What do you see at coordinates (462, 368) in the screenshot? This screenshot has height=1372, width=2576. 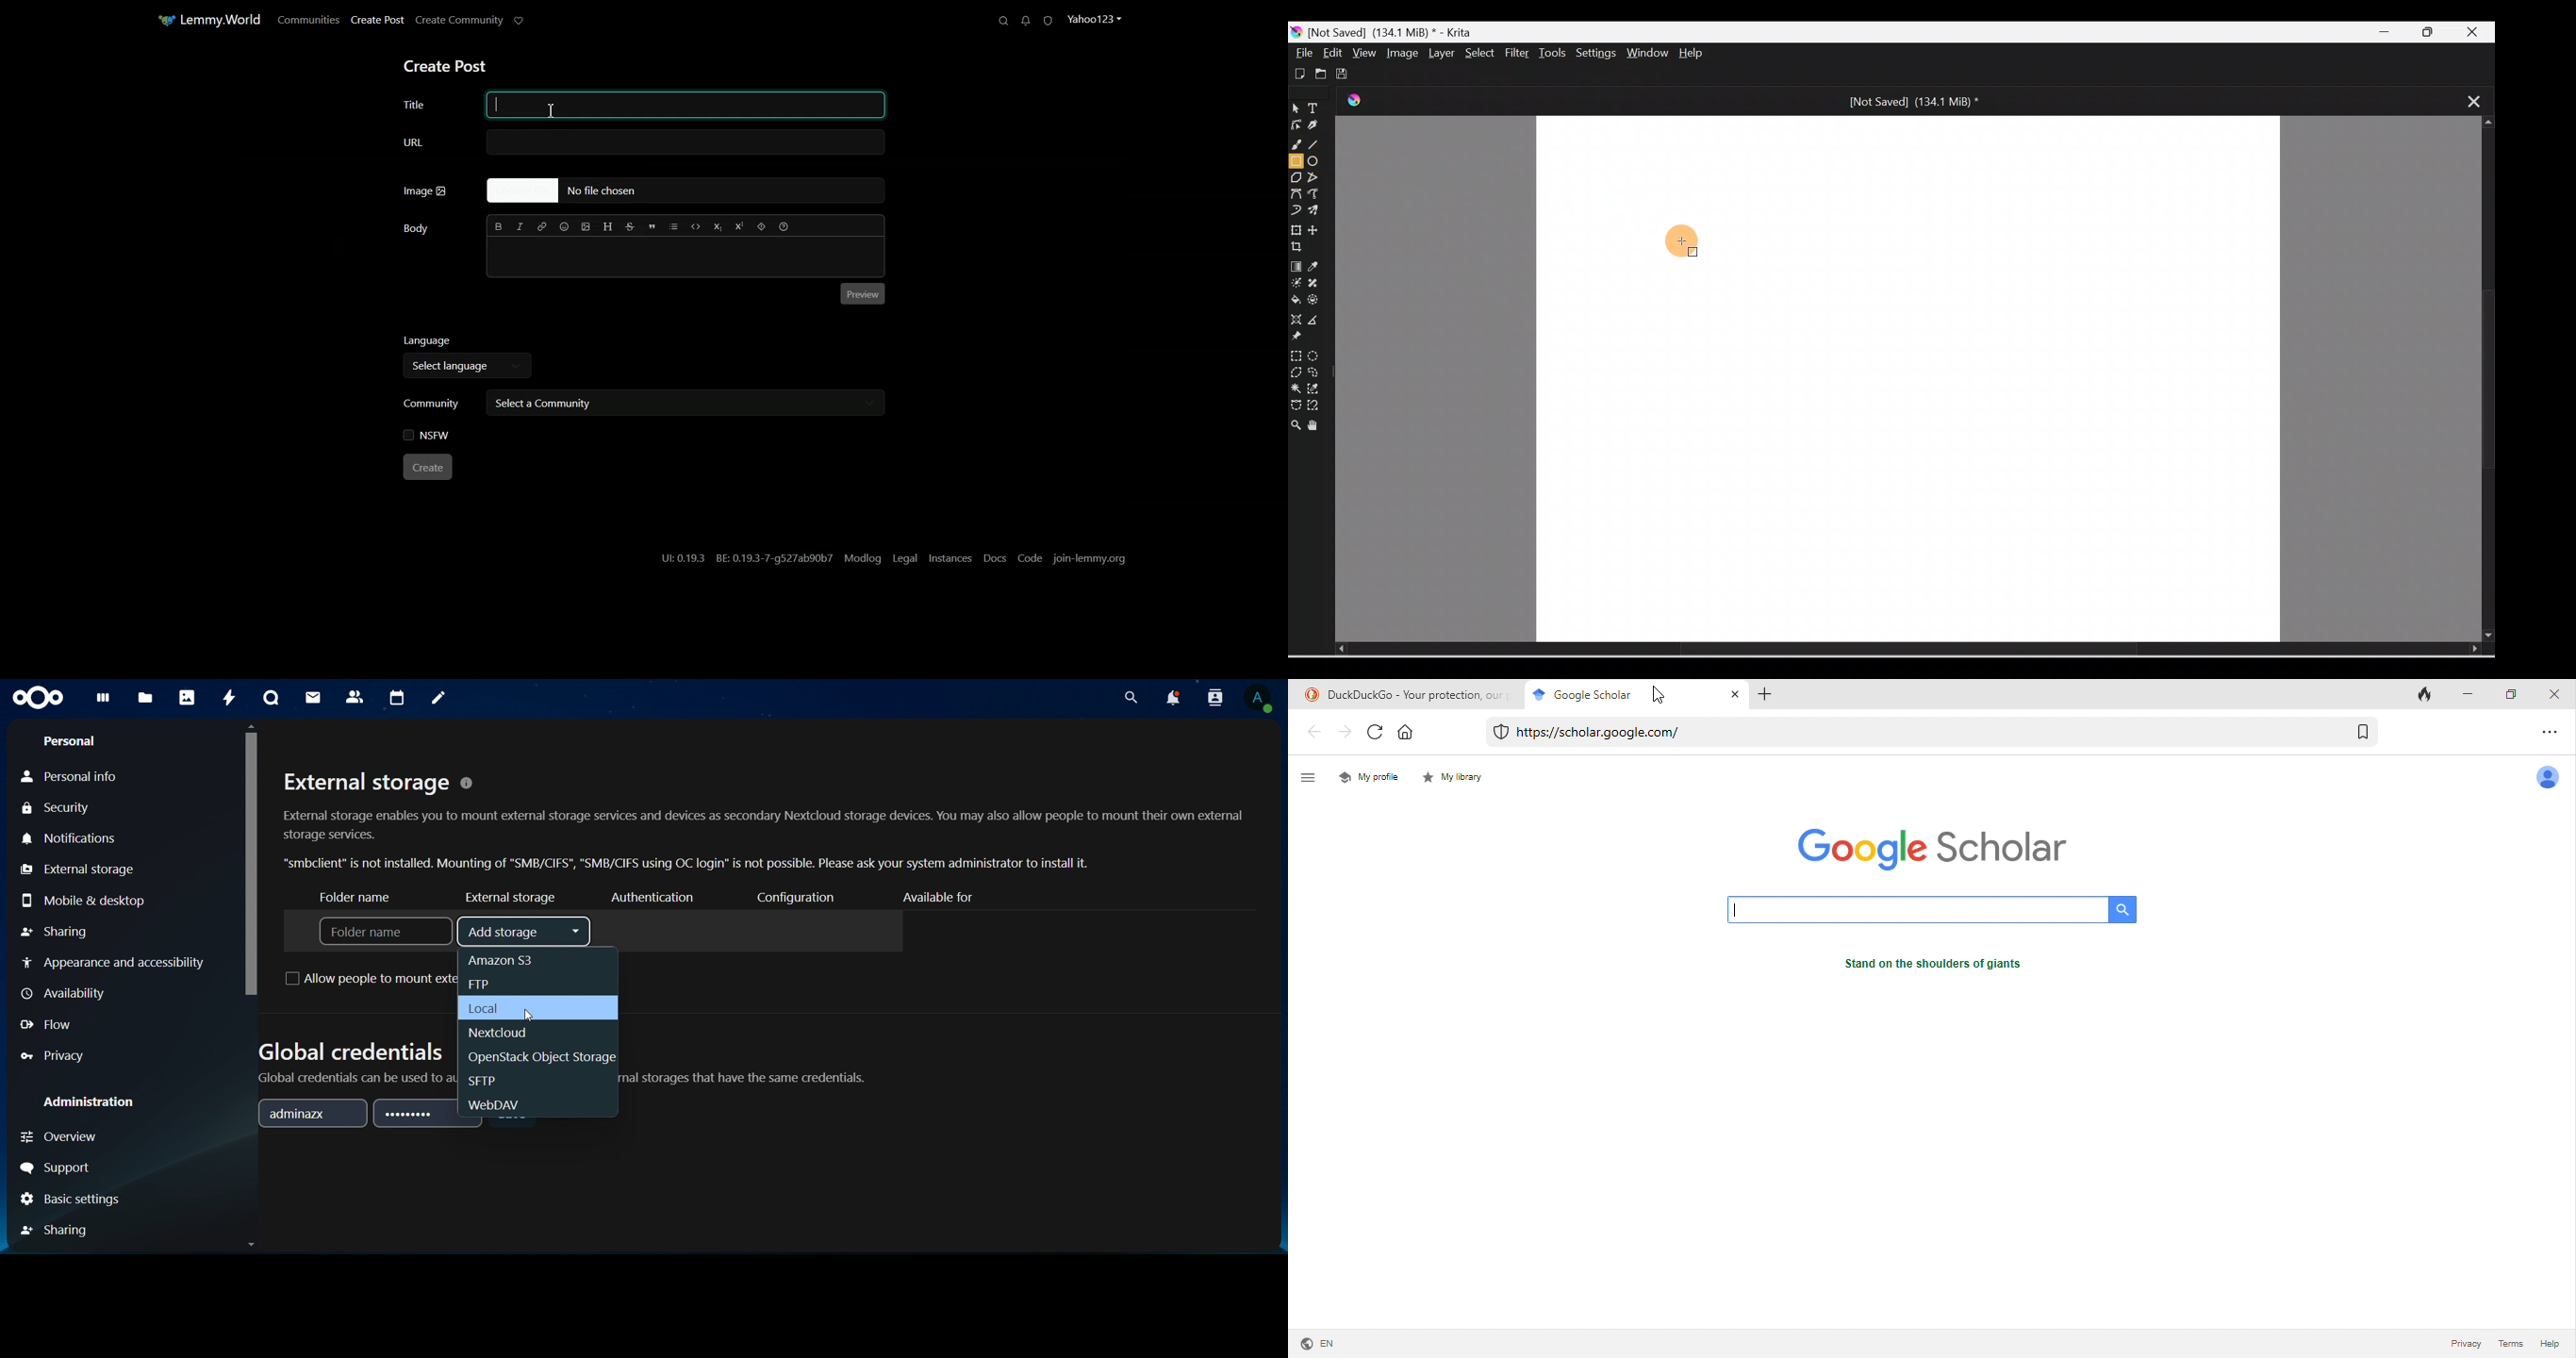 I see `Select language` at bounding box center [462, 368].